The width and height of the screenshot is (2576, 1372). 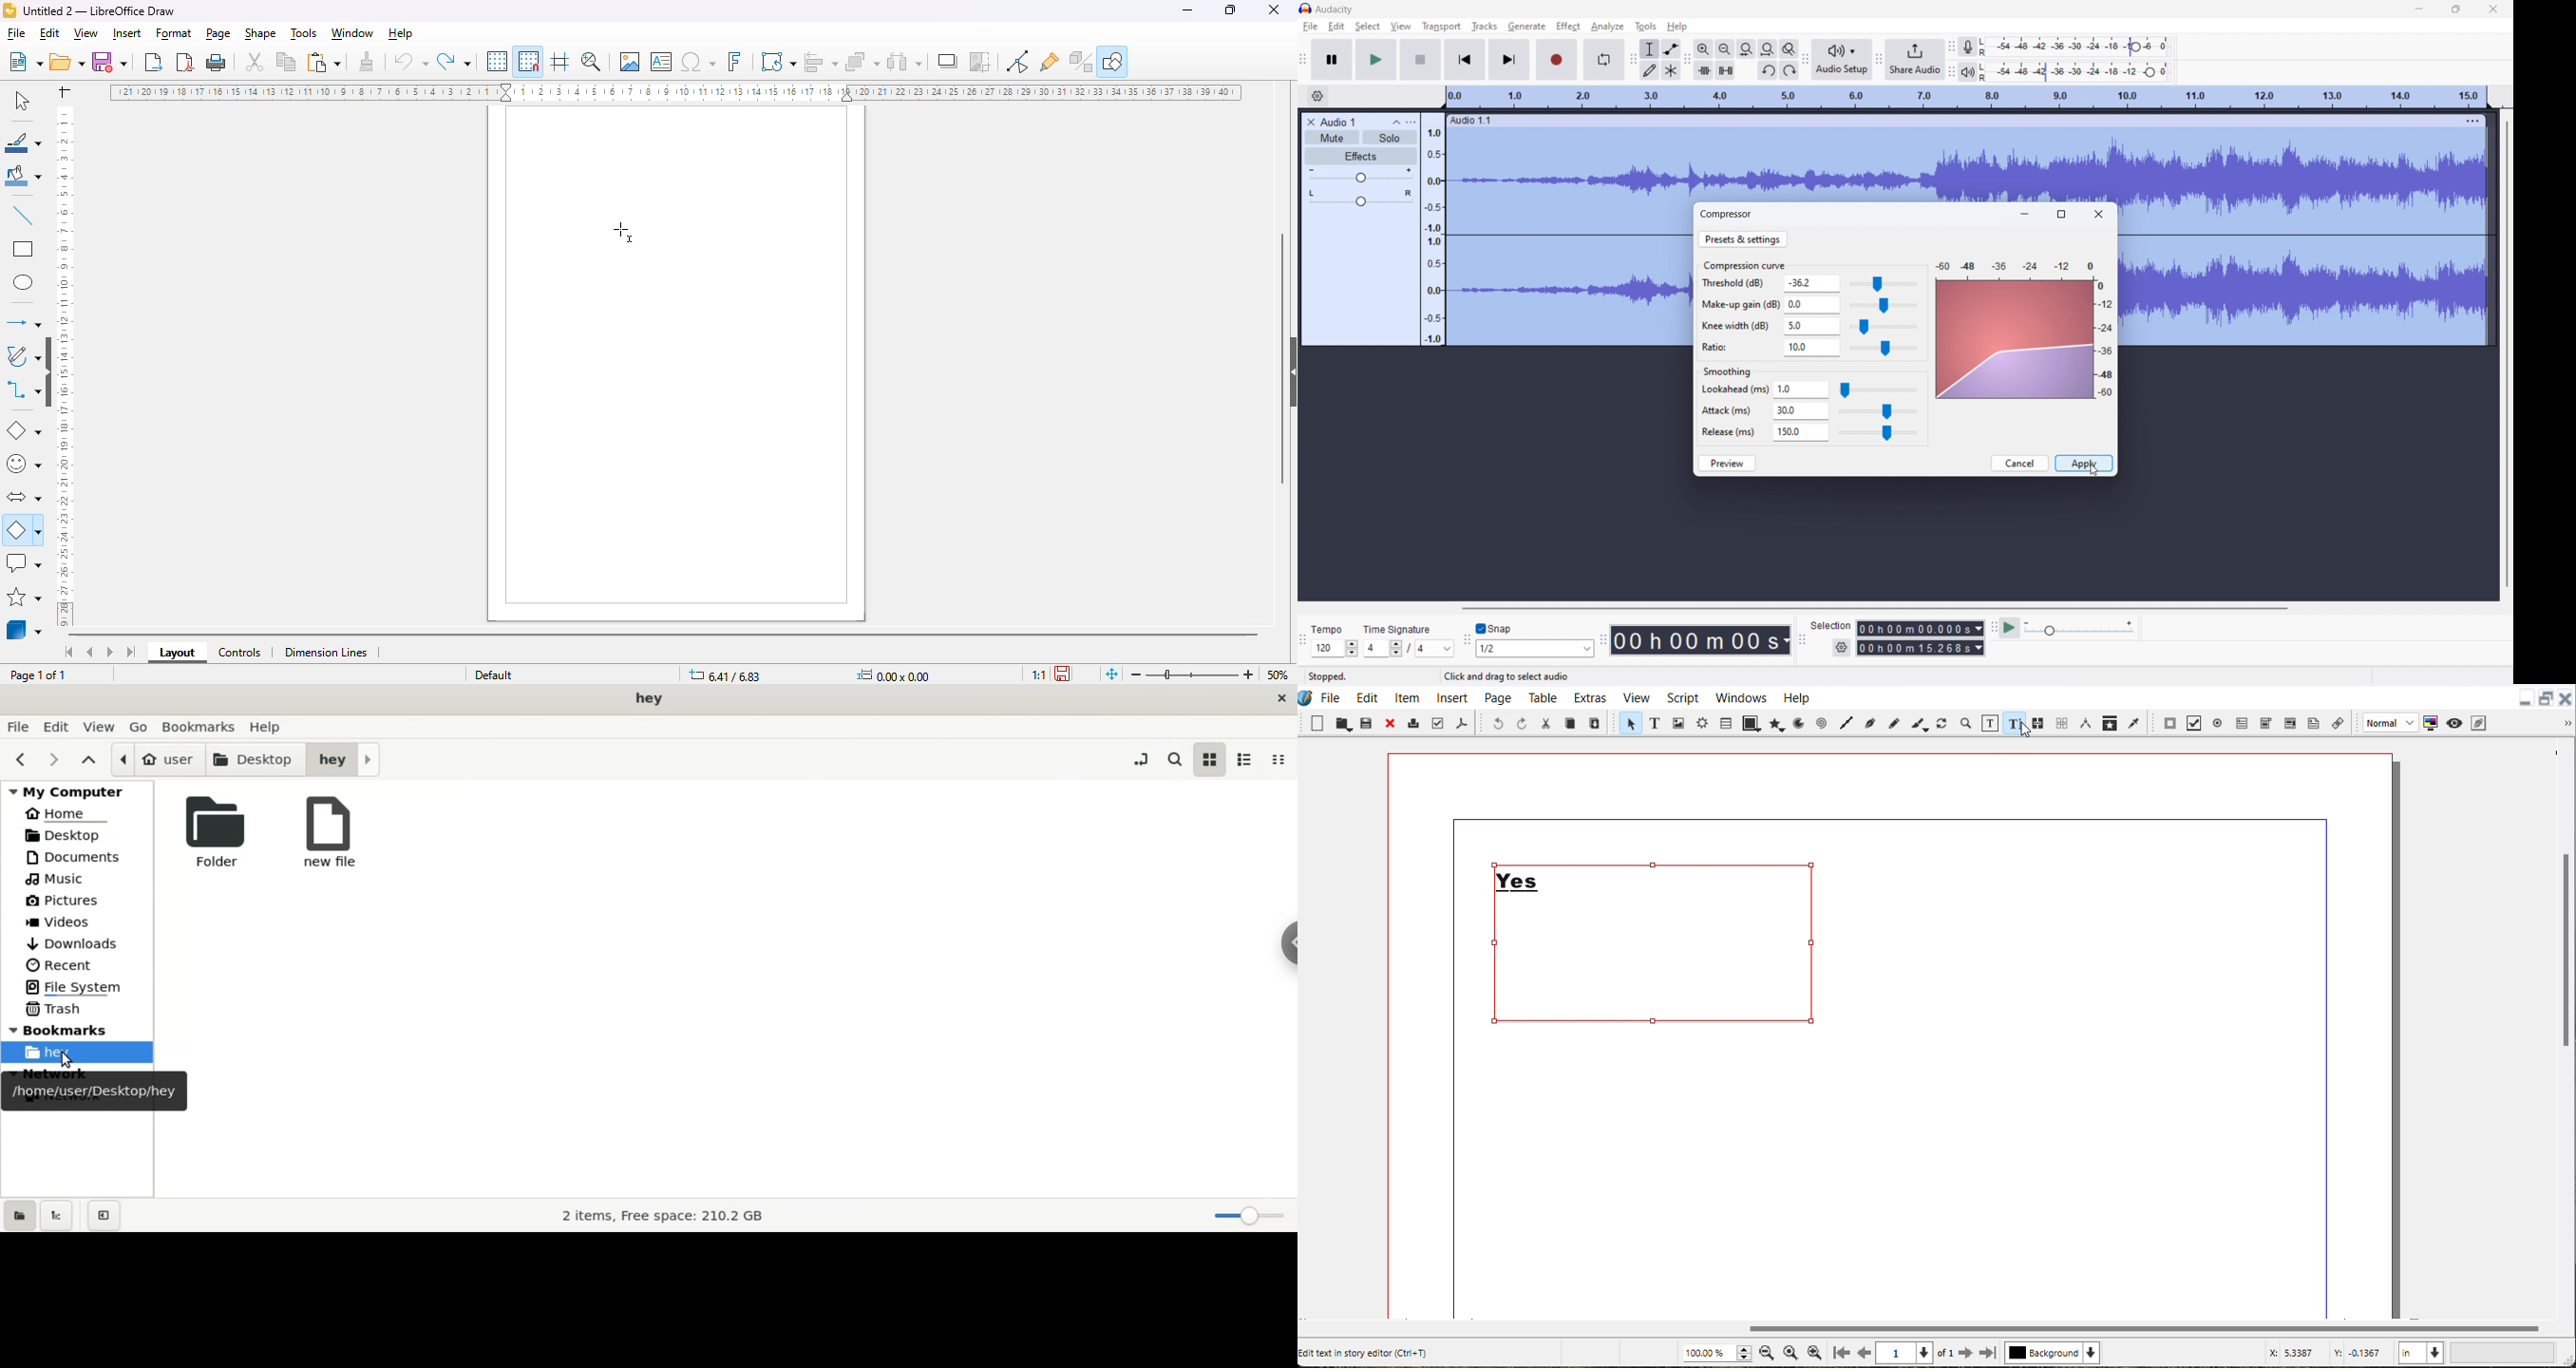 I want to click on Save as PDF, so click(x=1462, y=722).